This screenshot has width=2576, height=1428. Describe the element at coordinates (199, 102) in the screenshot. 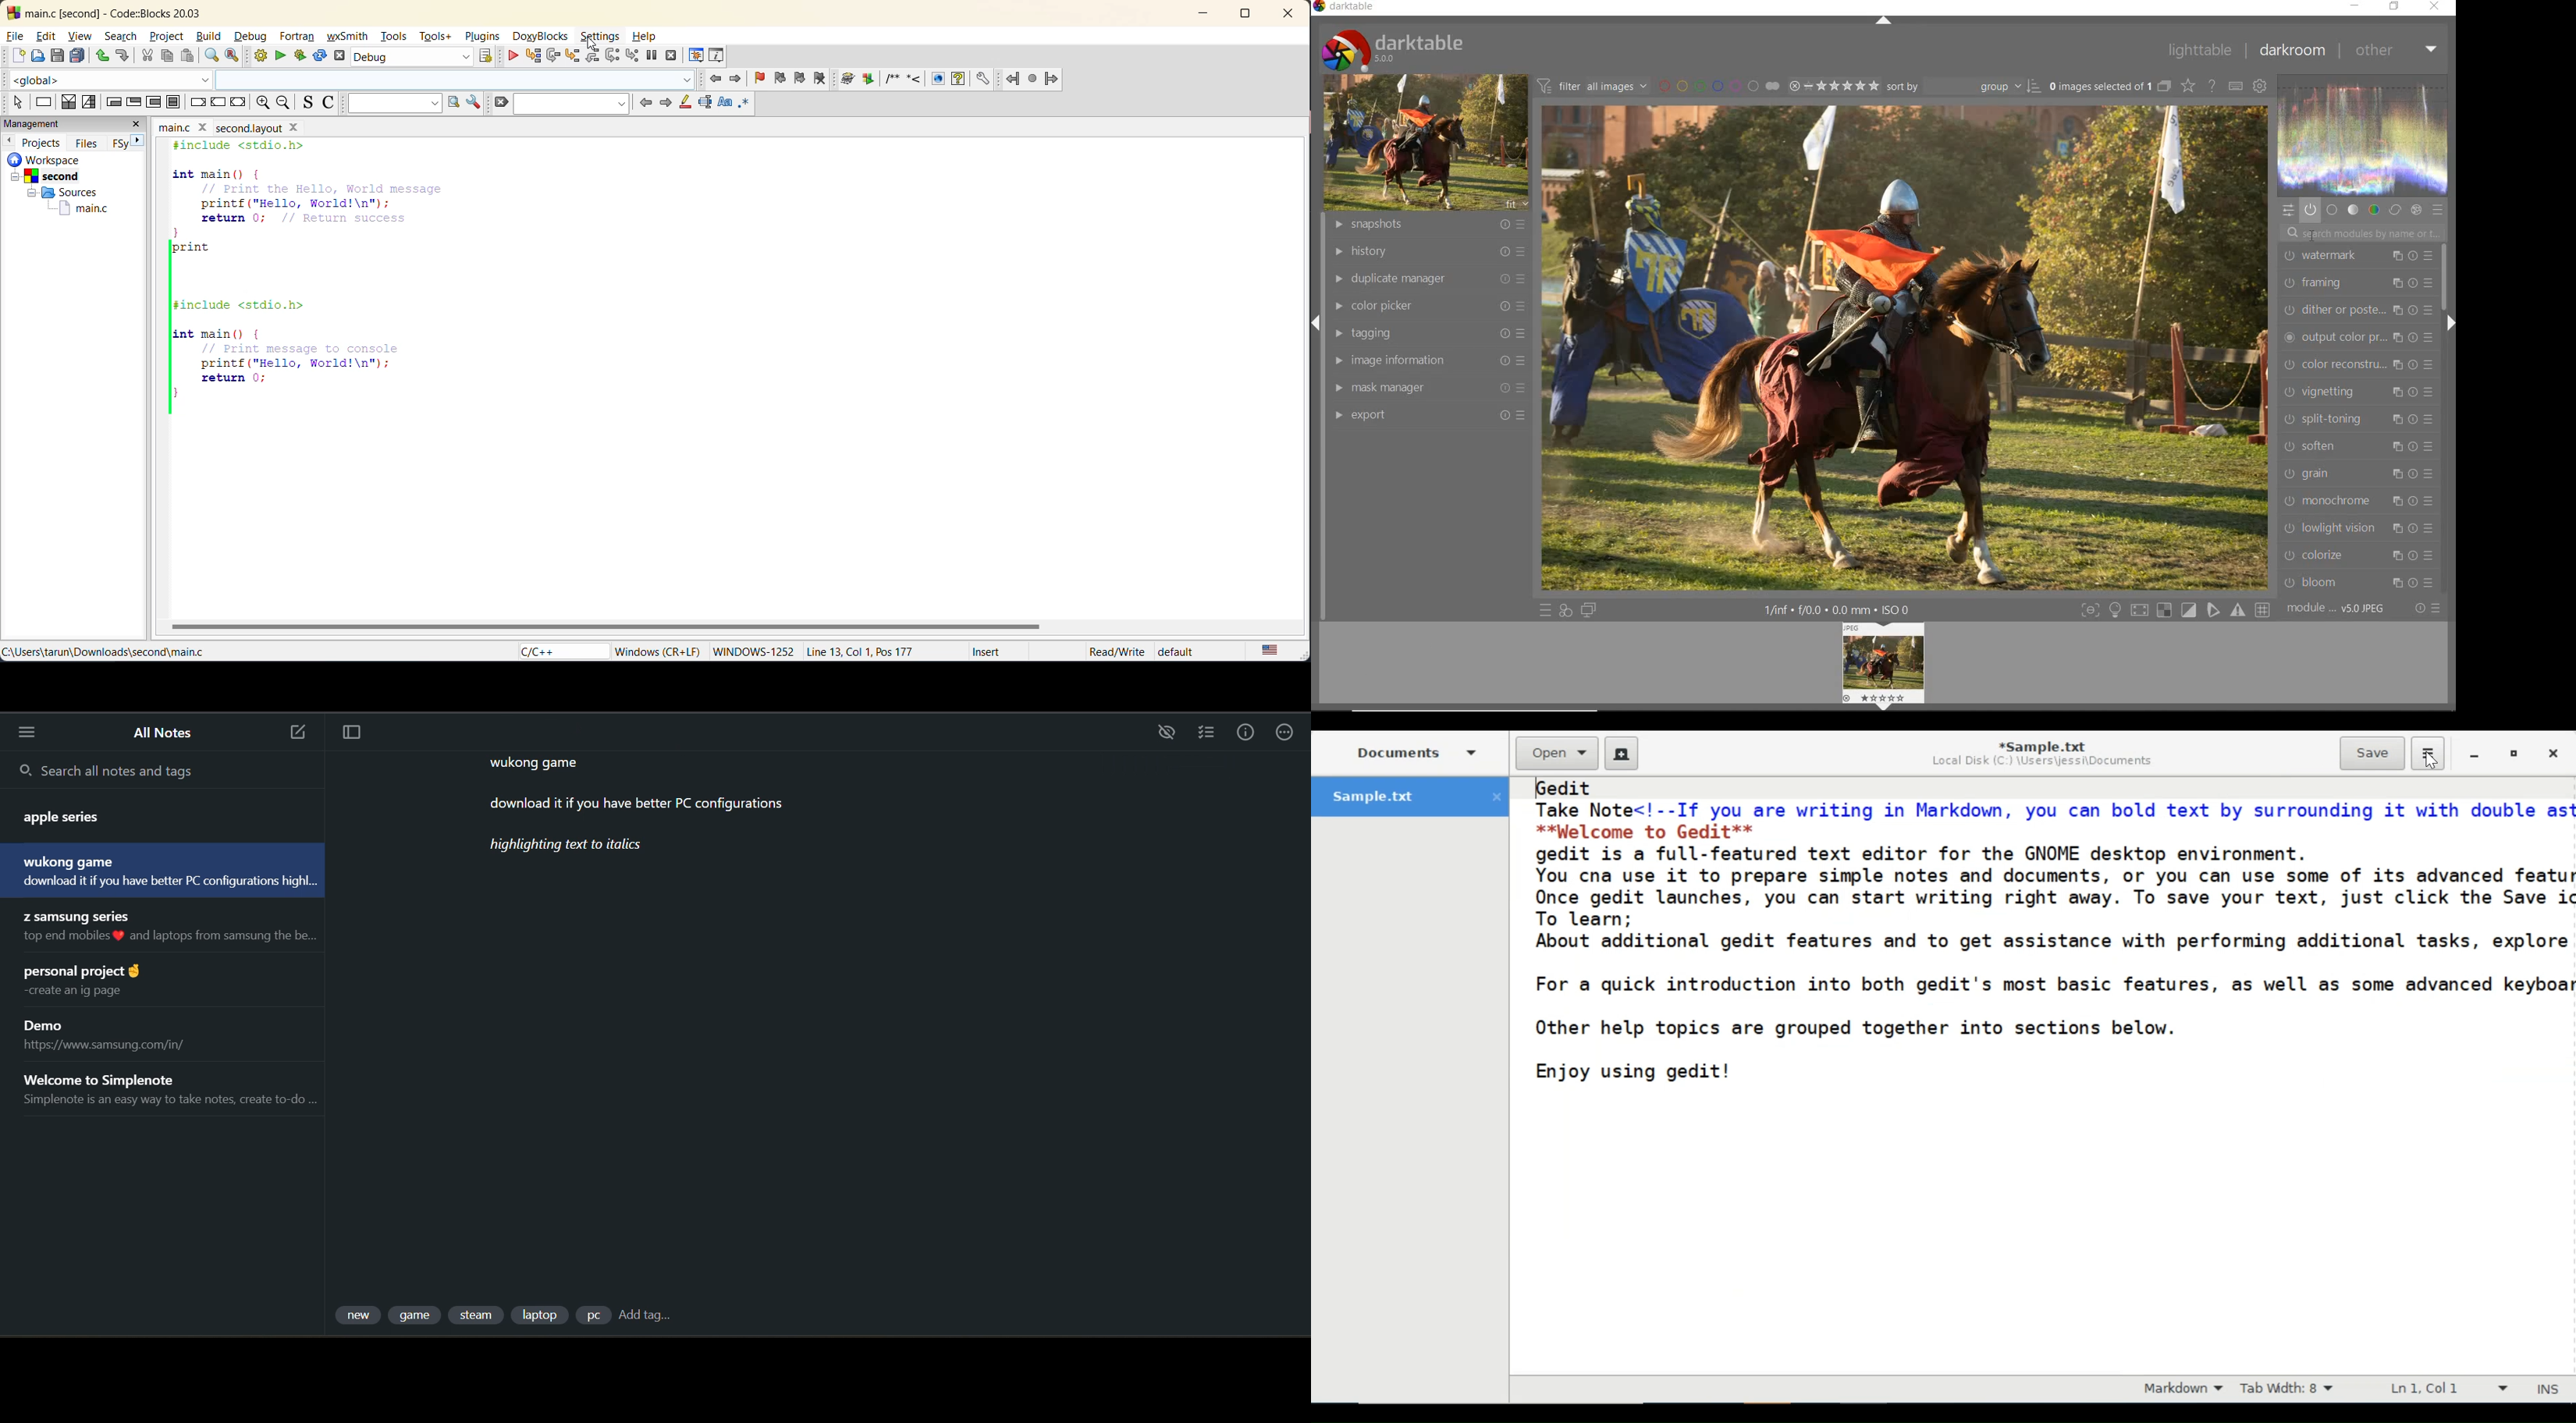

I see `break instruction` at that location.